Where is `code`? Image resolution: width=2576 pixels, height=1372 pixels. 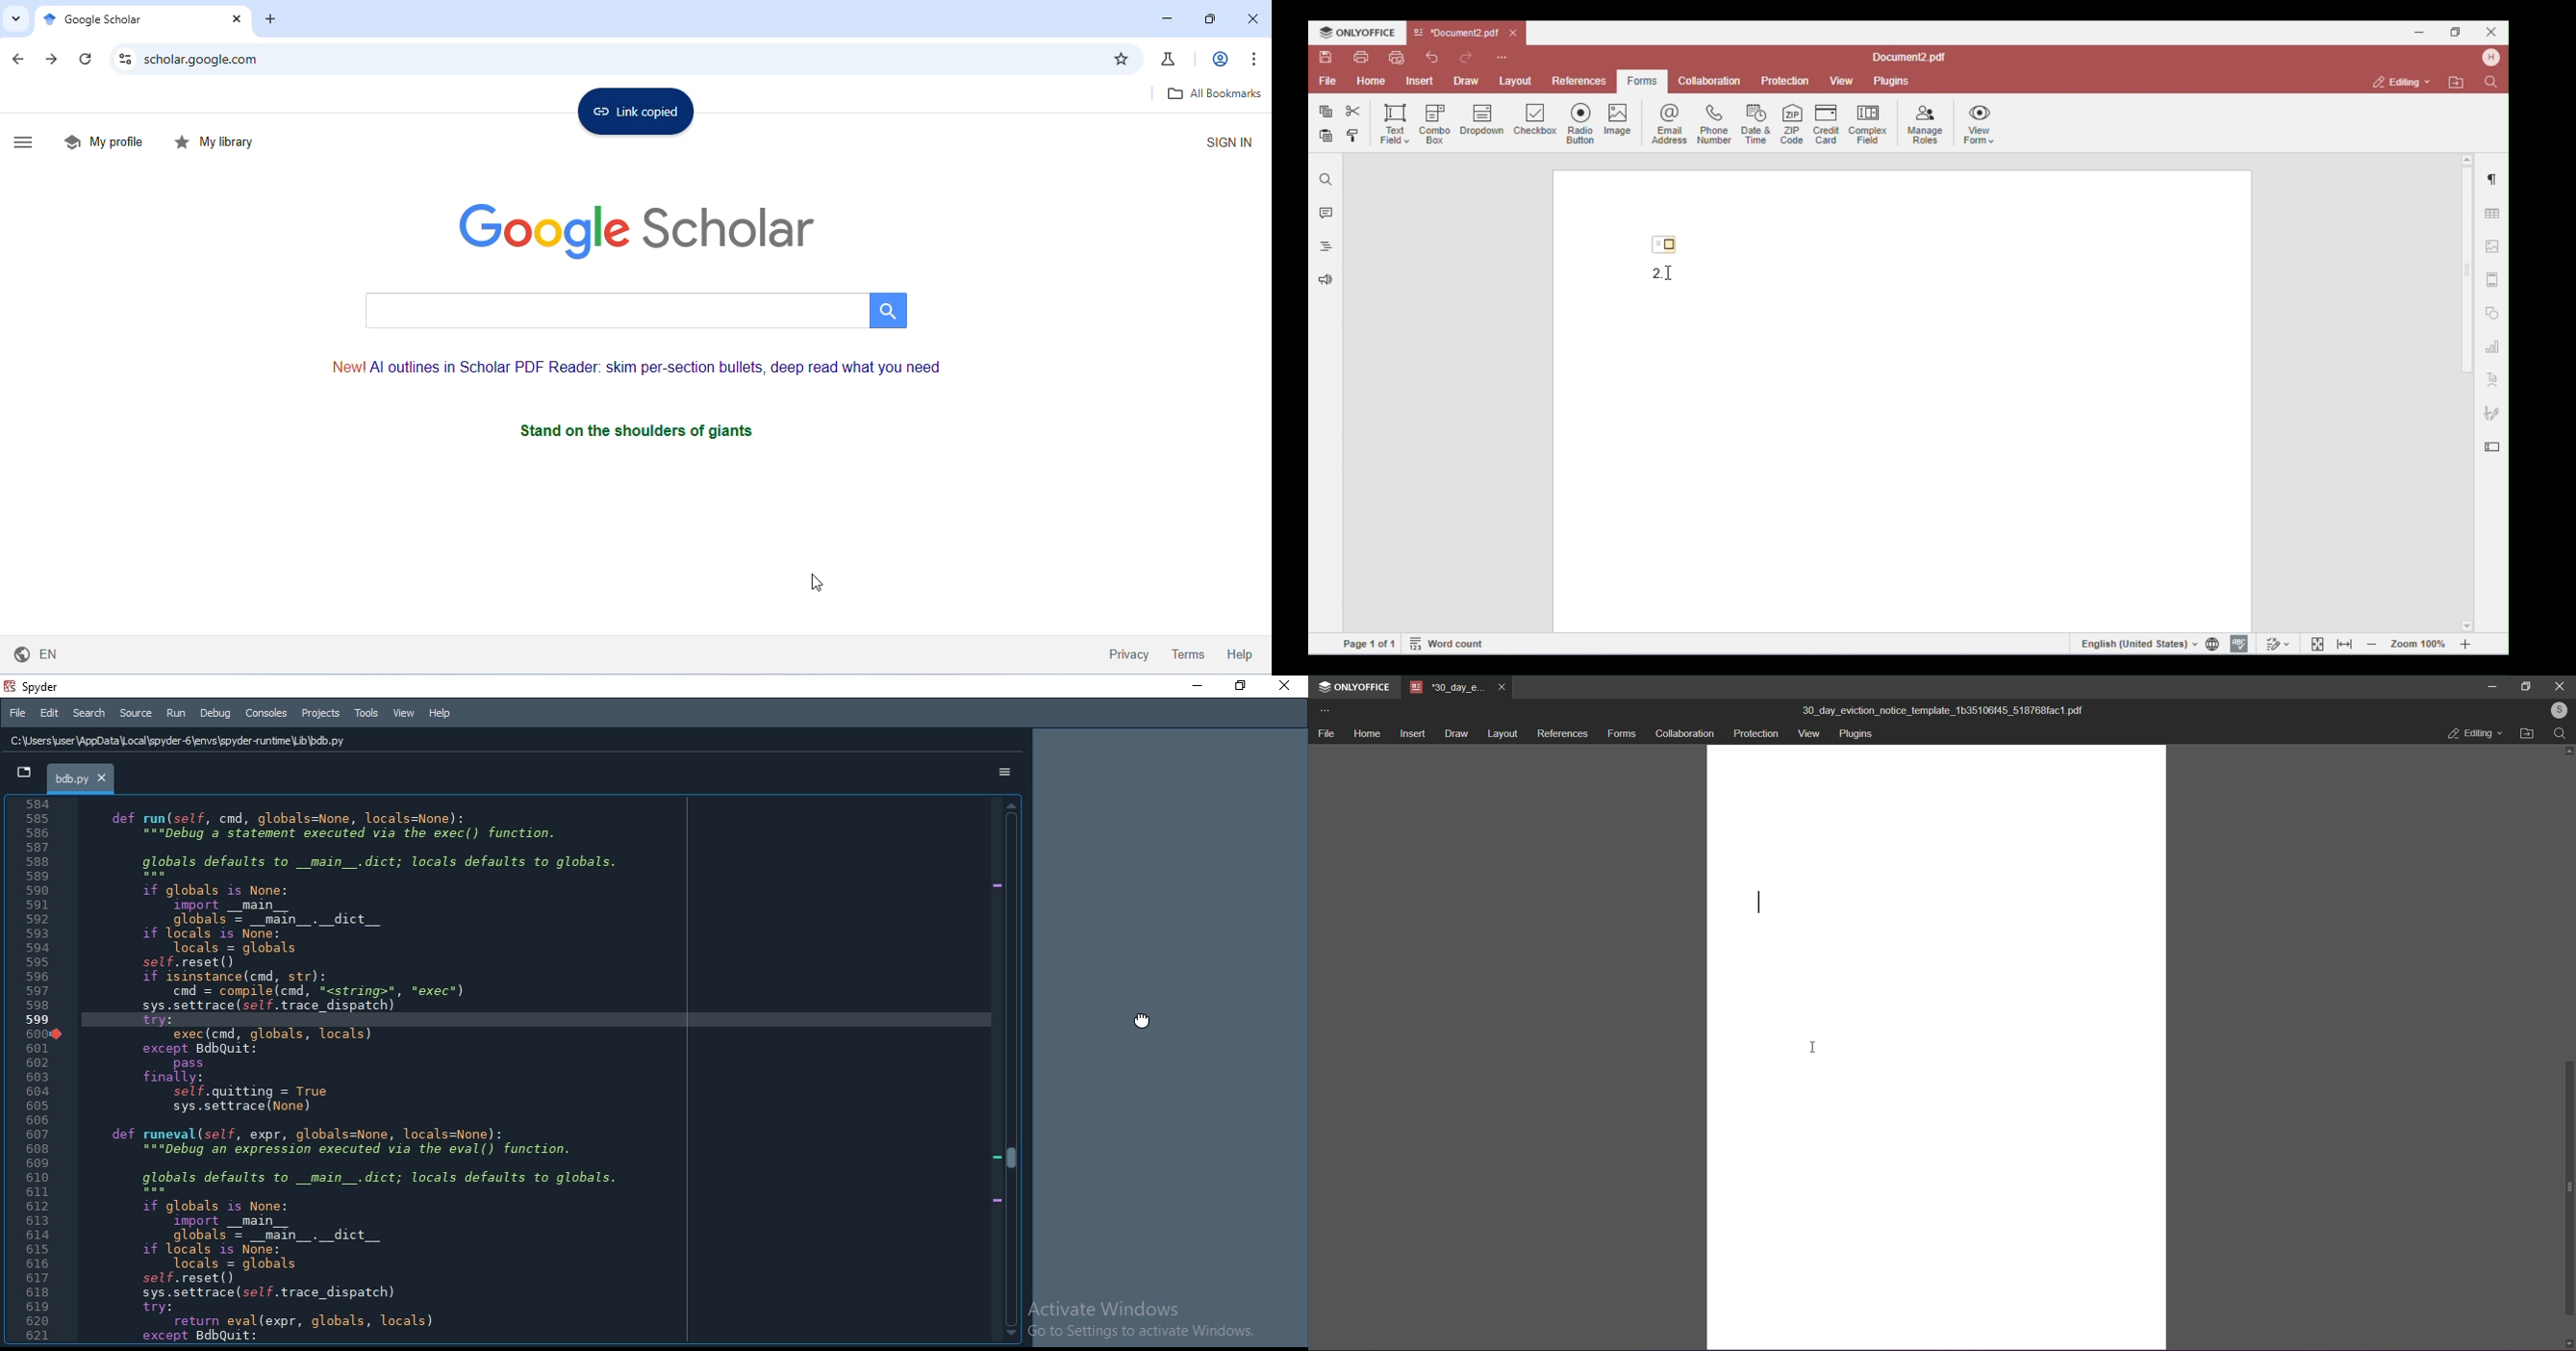 code is located at coordinates (514, 1073).